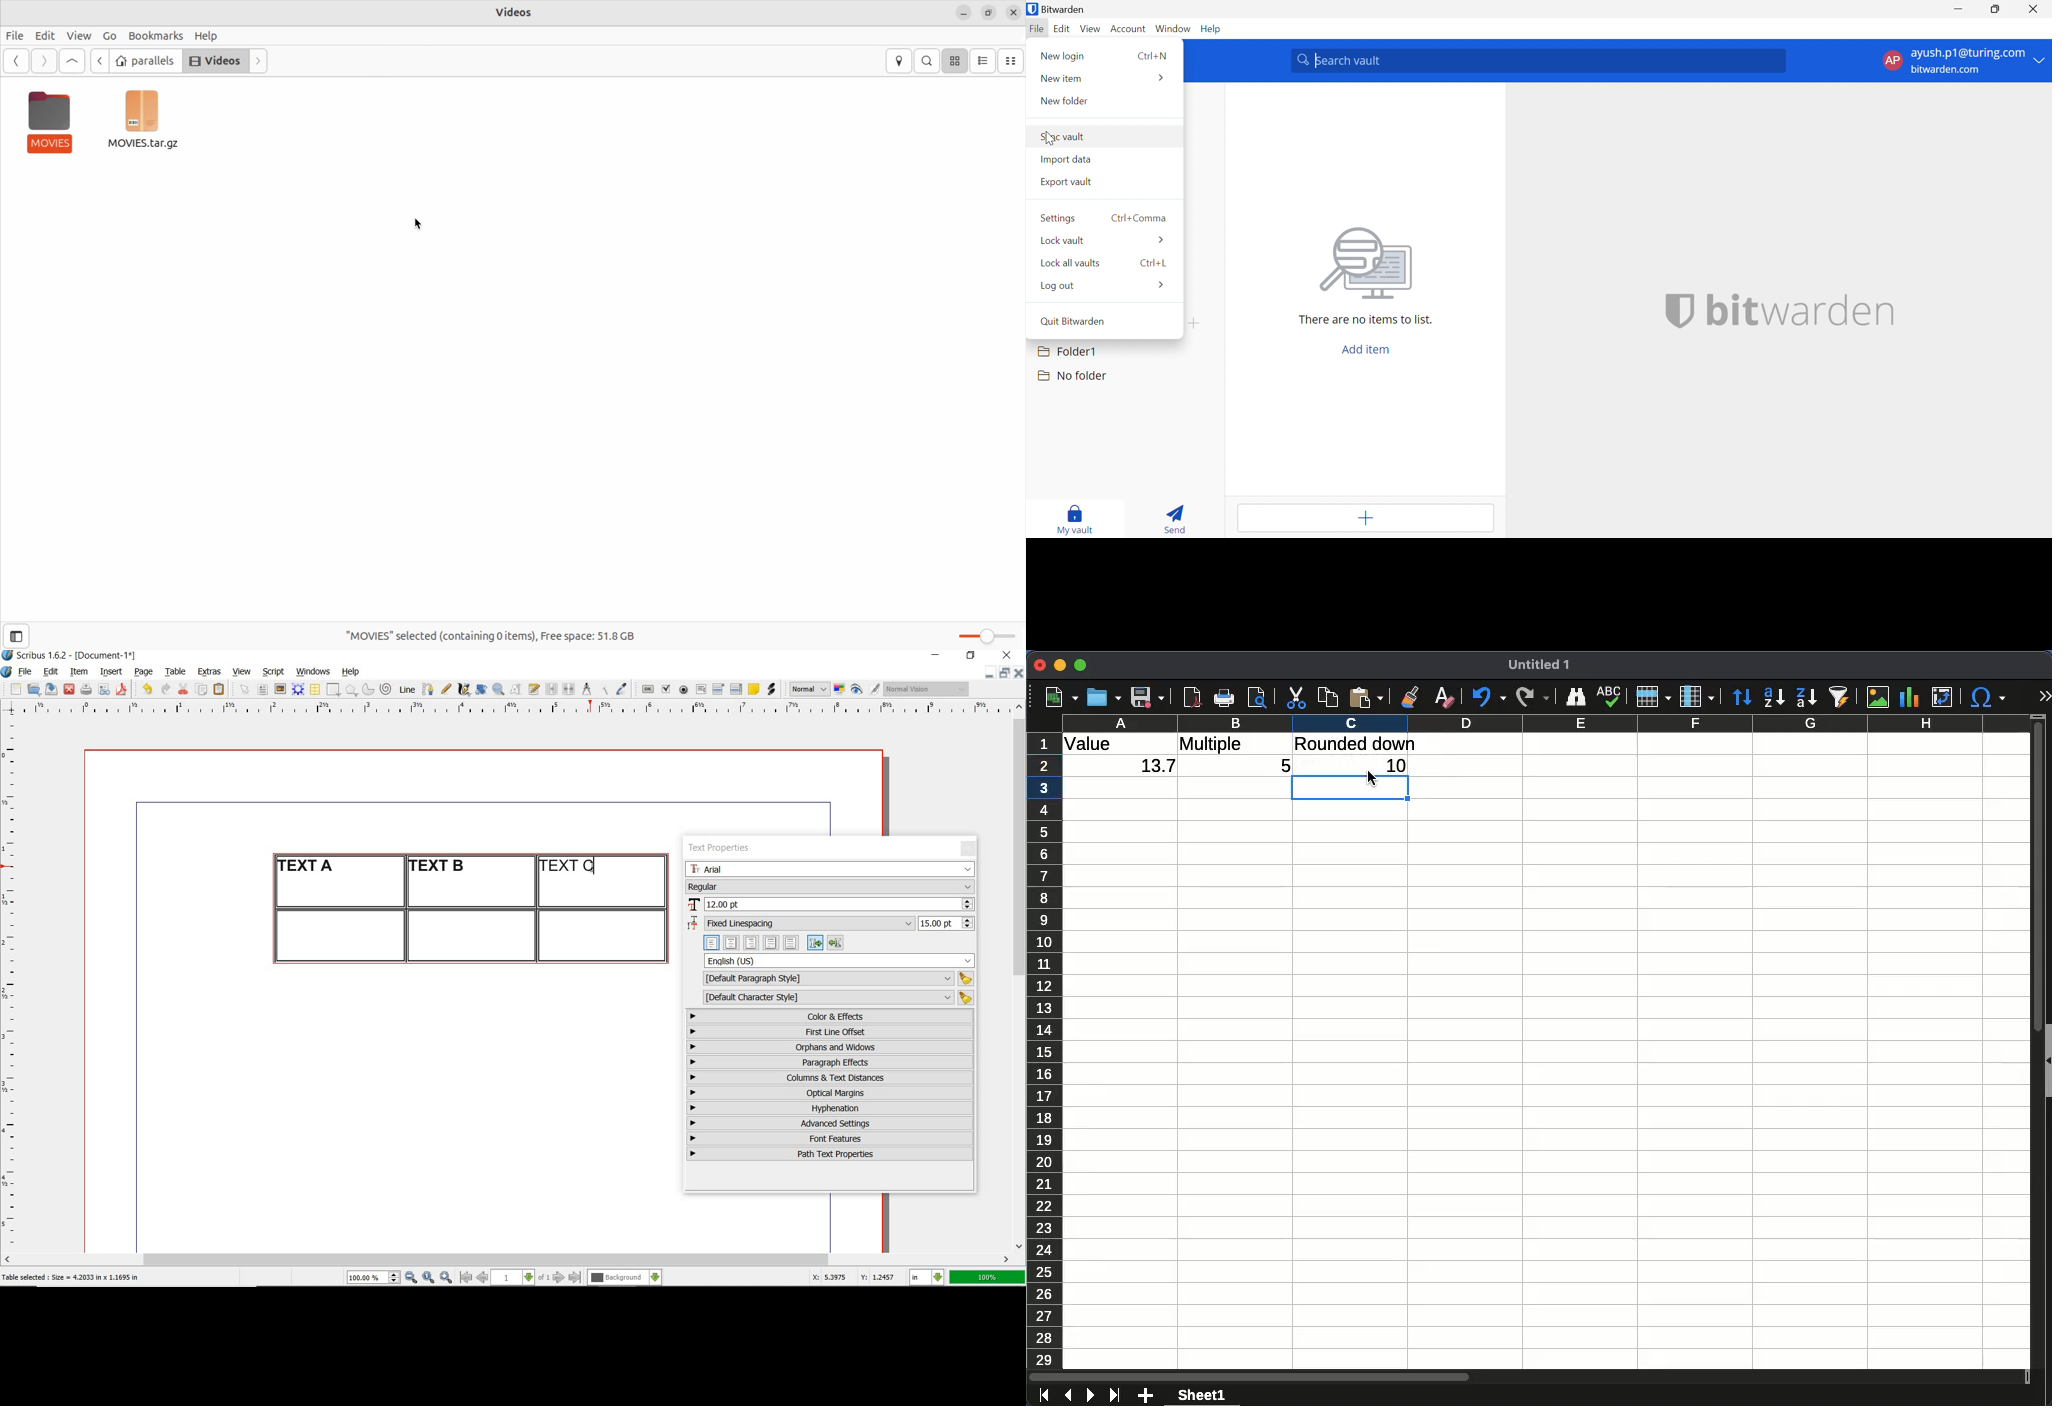 The image size is (2072, 1428). Describe the element at coordinates (1364, 519) in the screenshot. I see `Add item` at that location.